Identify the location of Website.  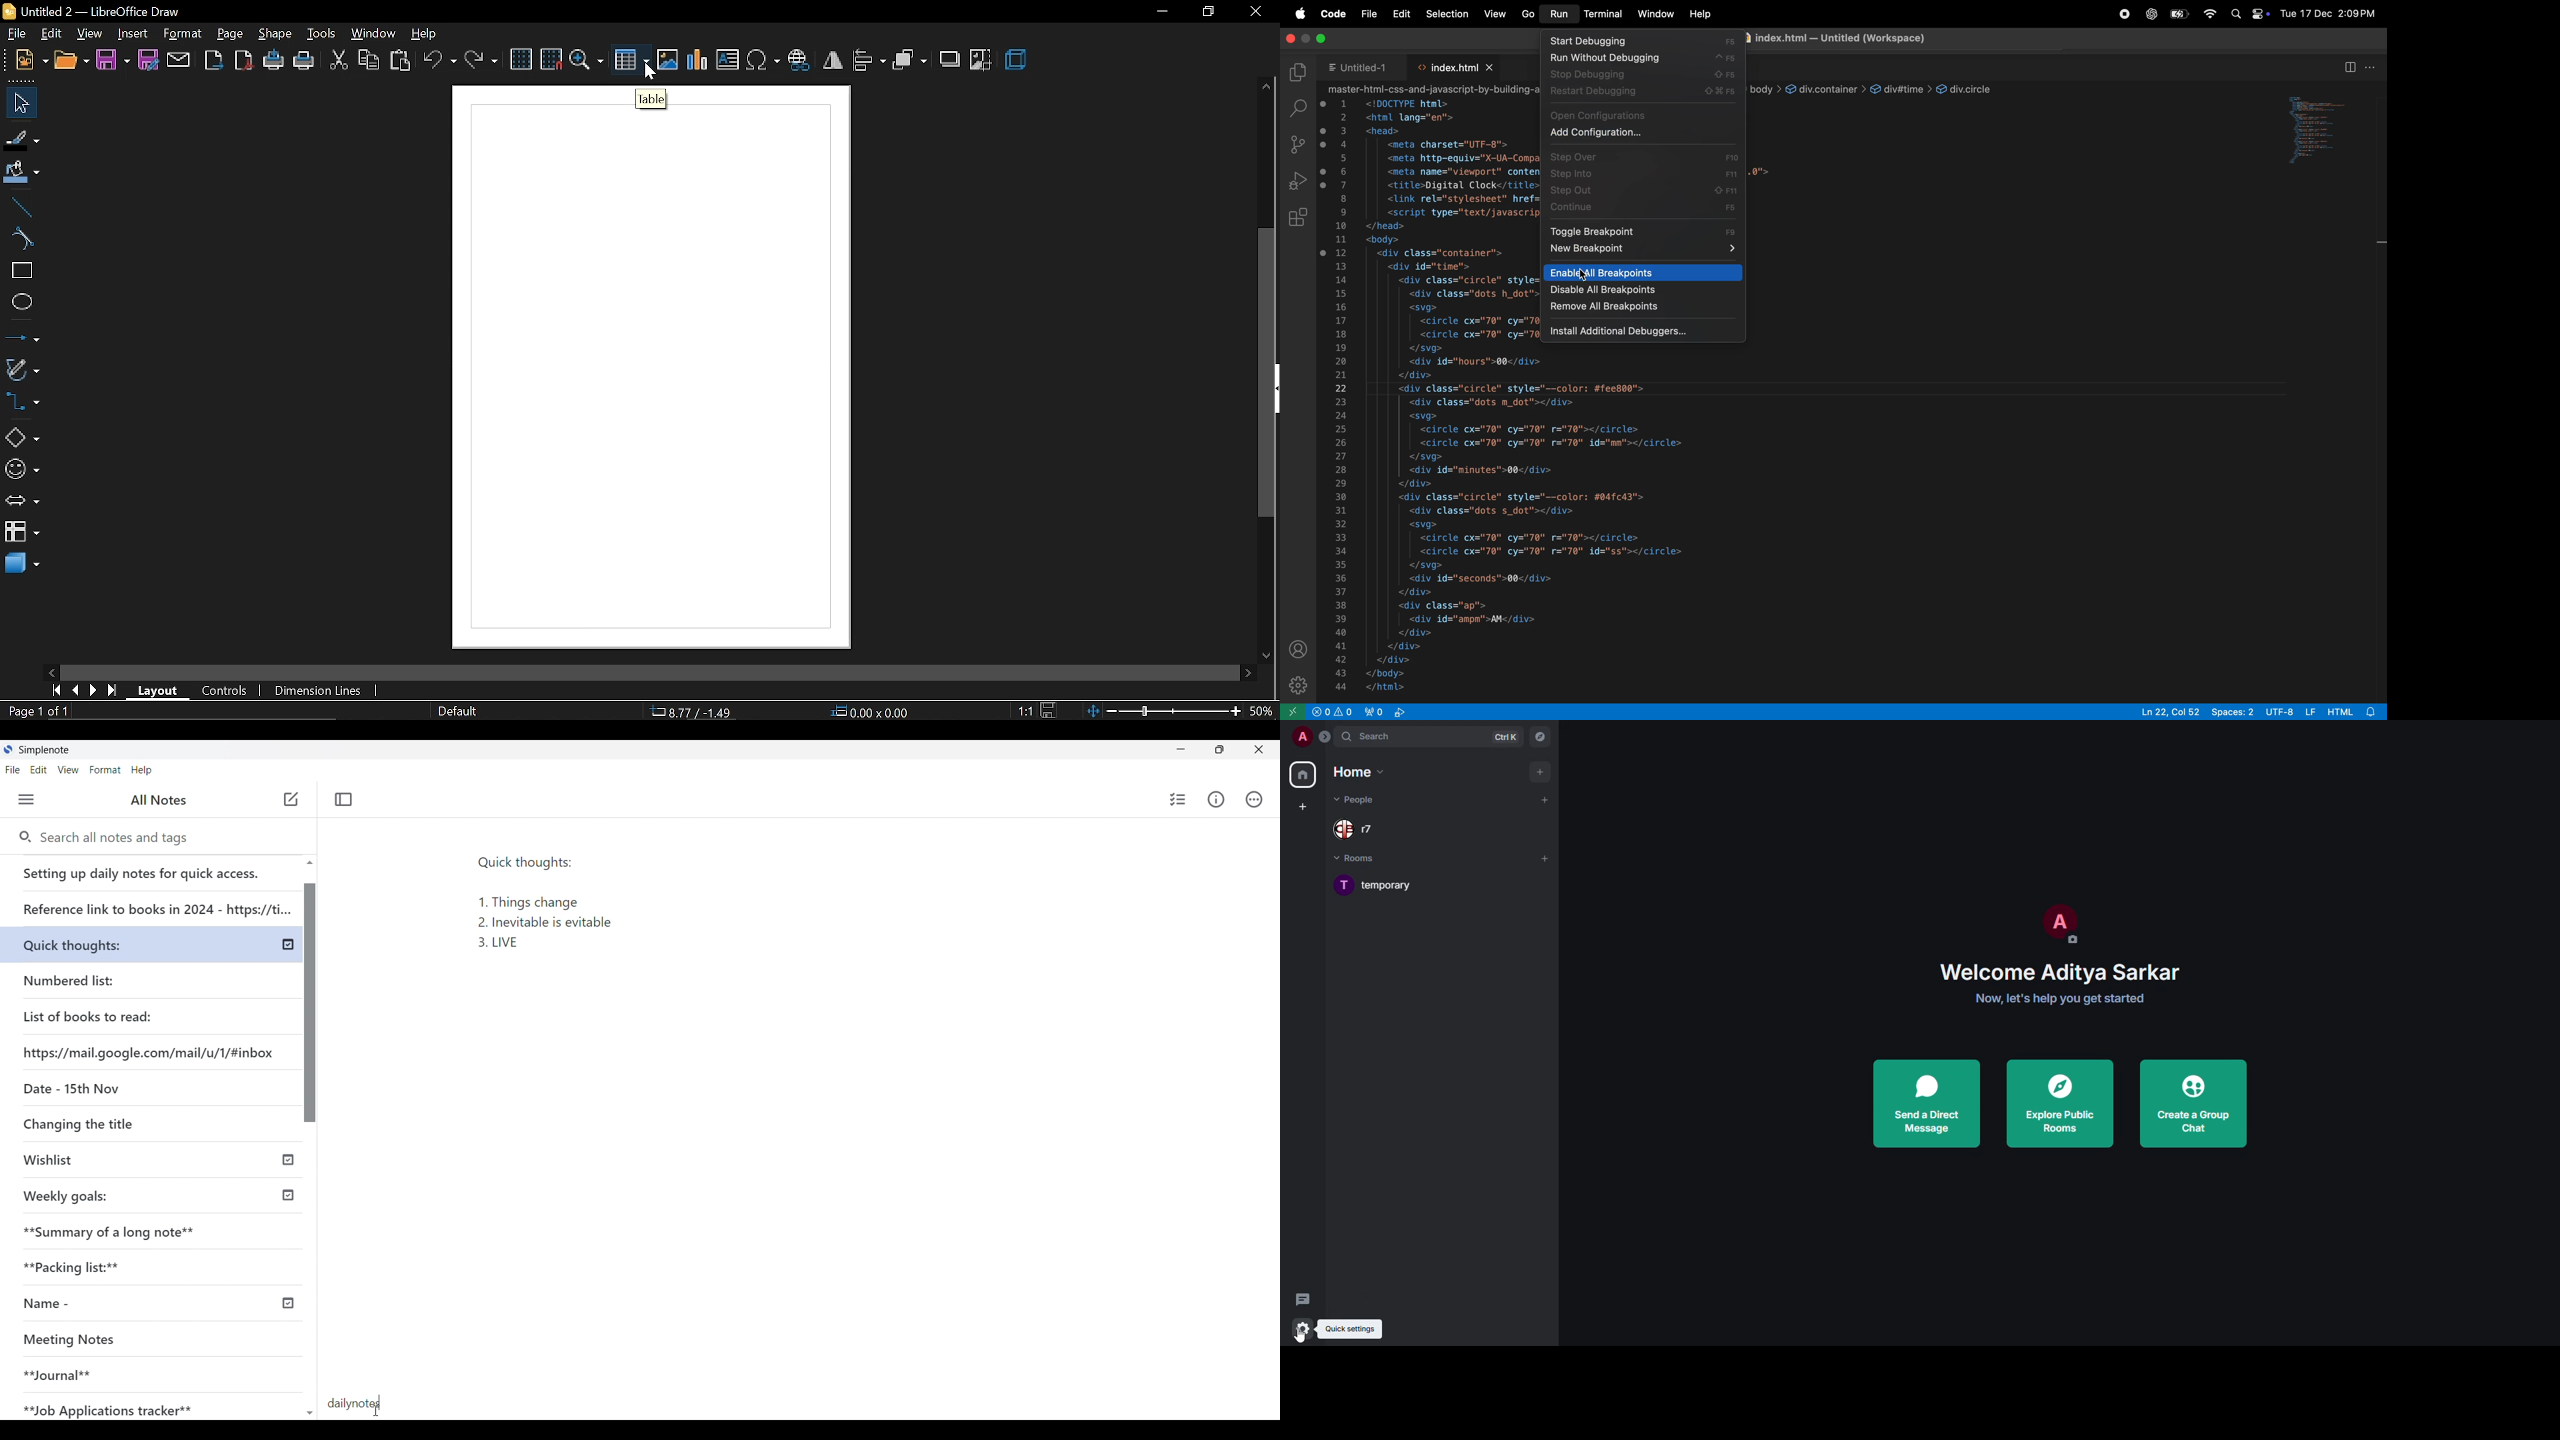
(151, 1051).